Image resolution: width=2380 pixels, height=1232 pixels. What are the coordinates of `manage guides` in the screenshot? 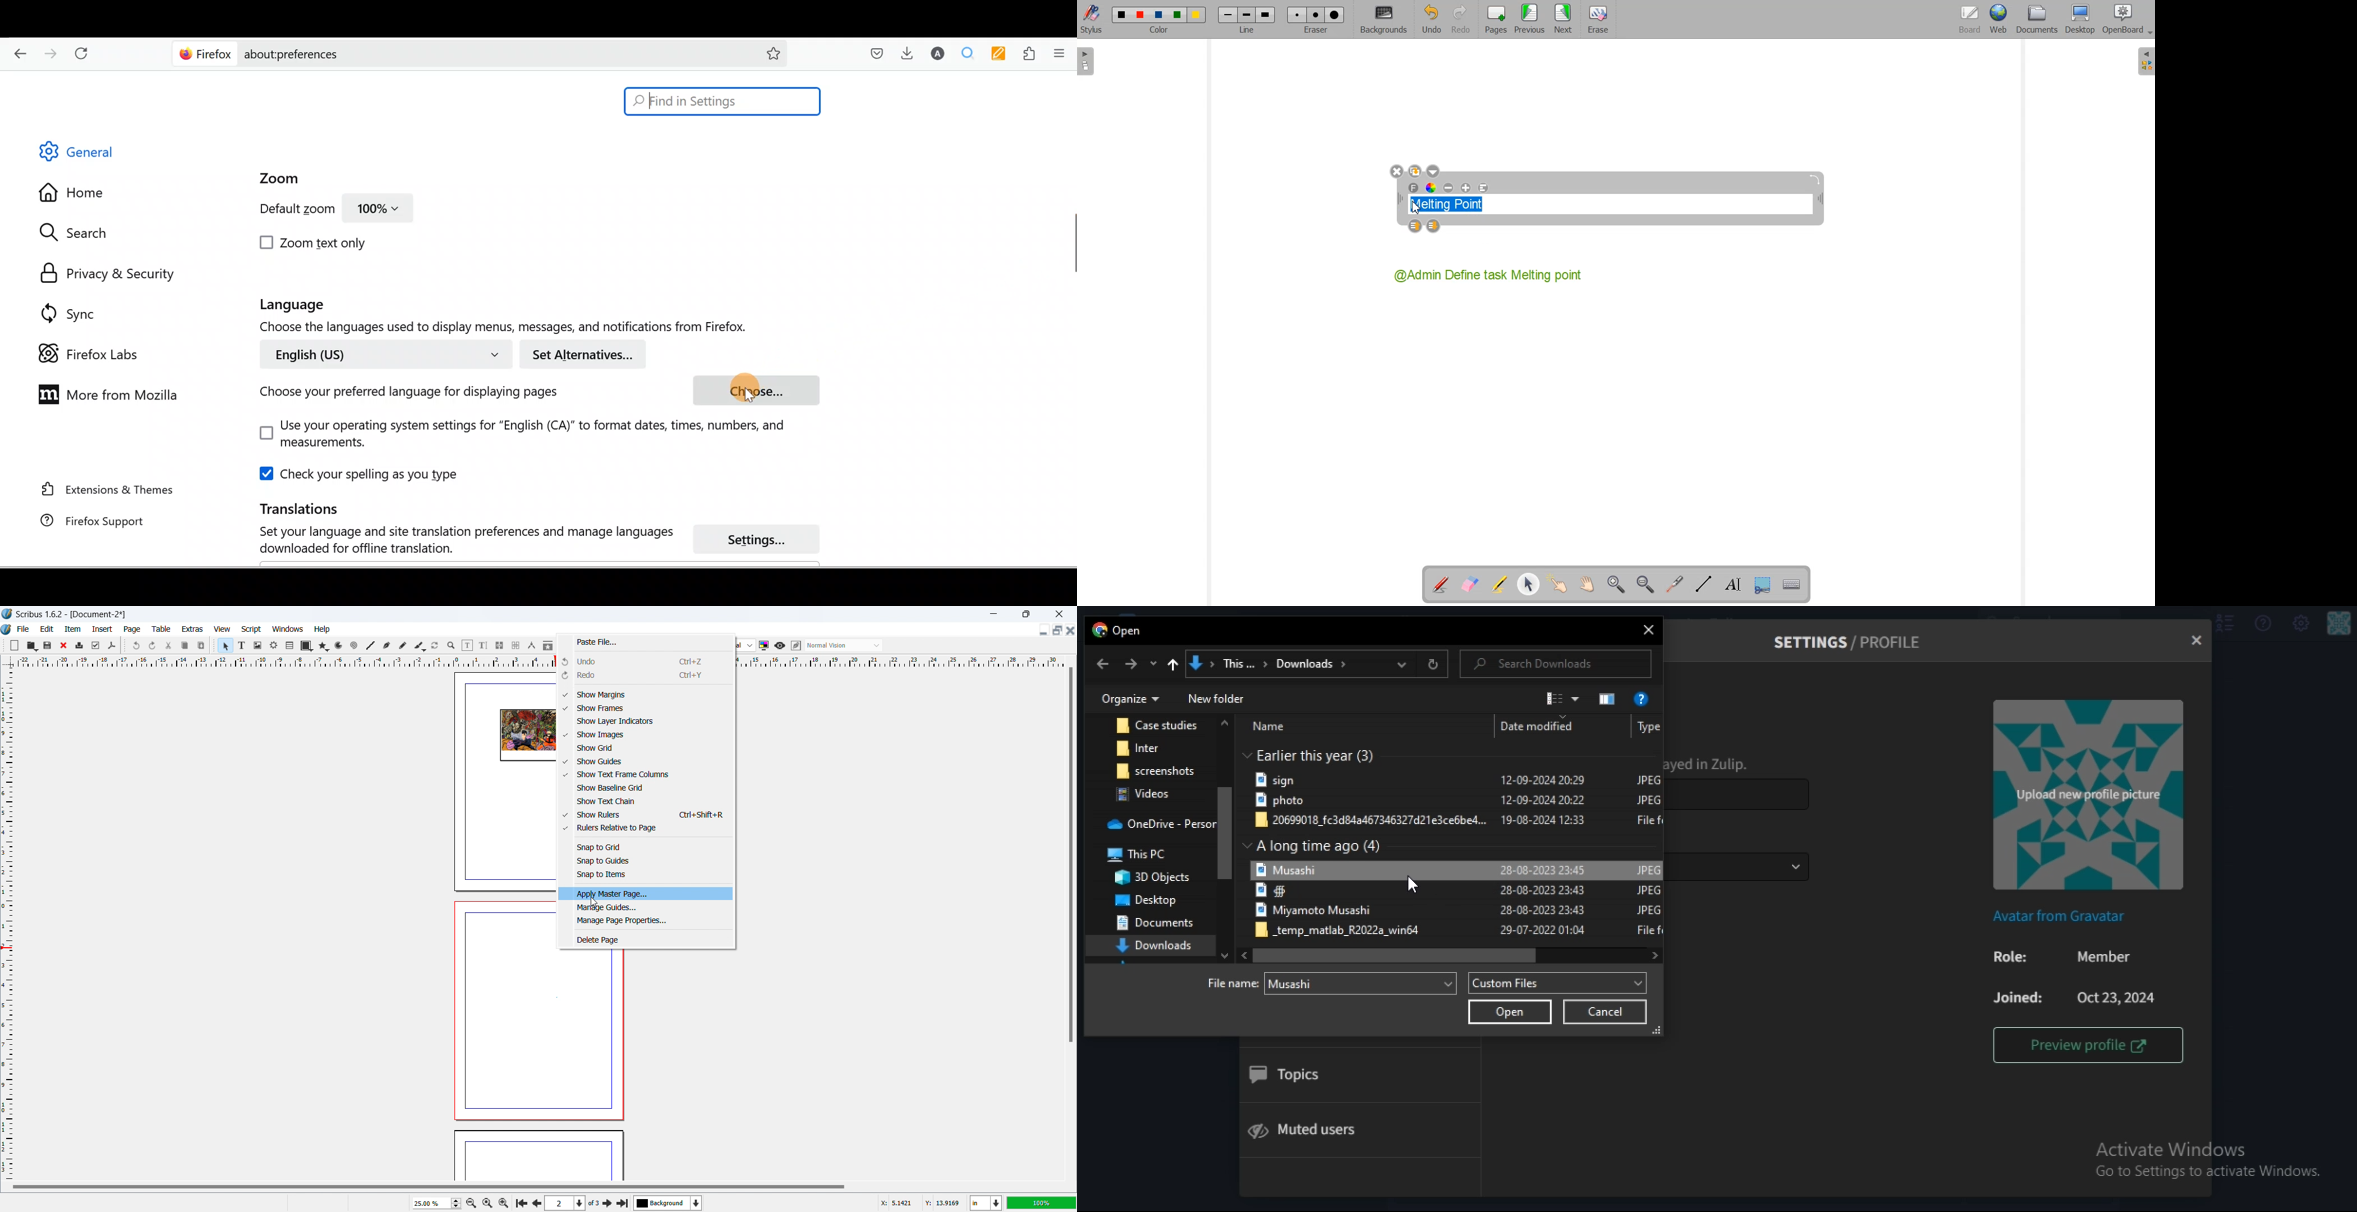 It's located at (647, 907).